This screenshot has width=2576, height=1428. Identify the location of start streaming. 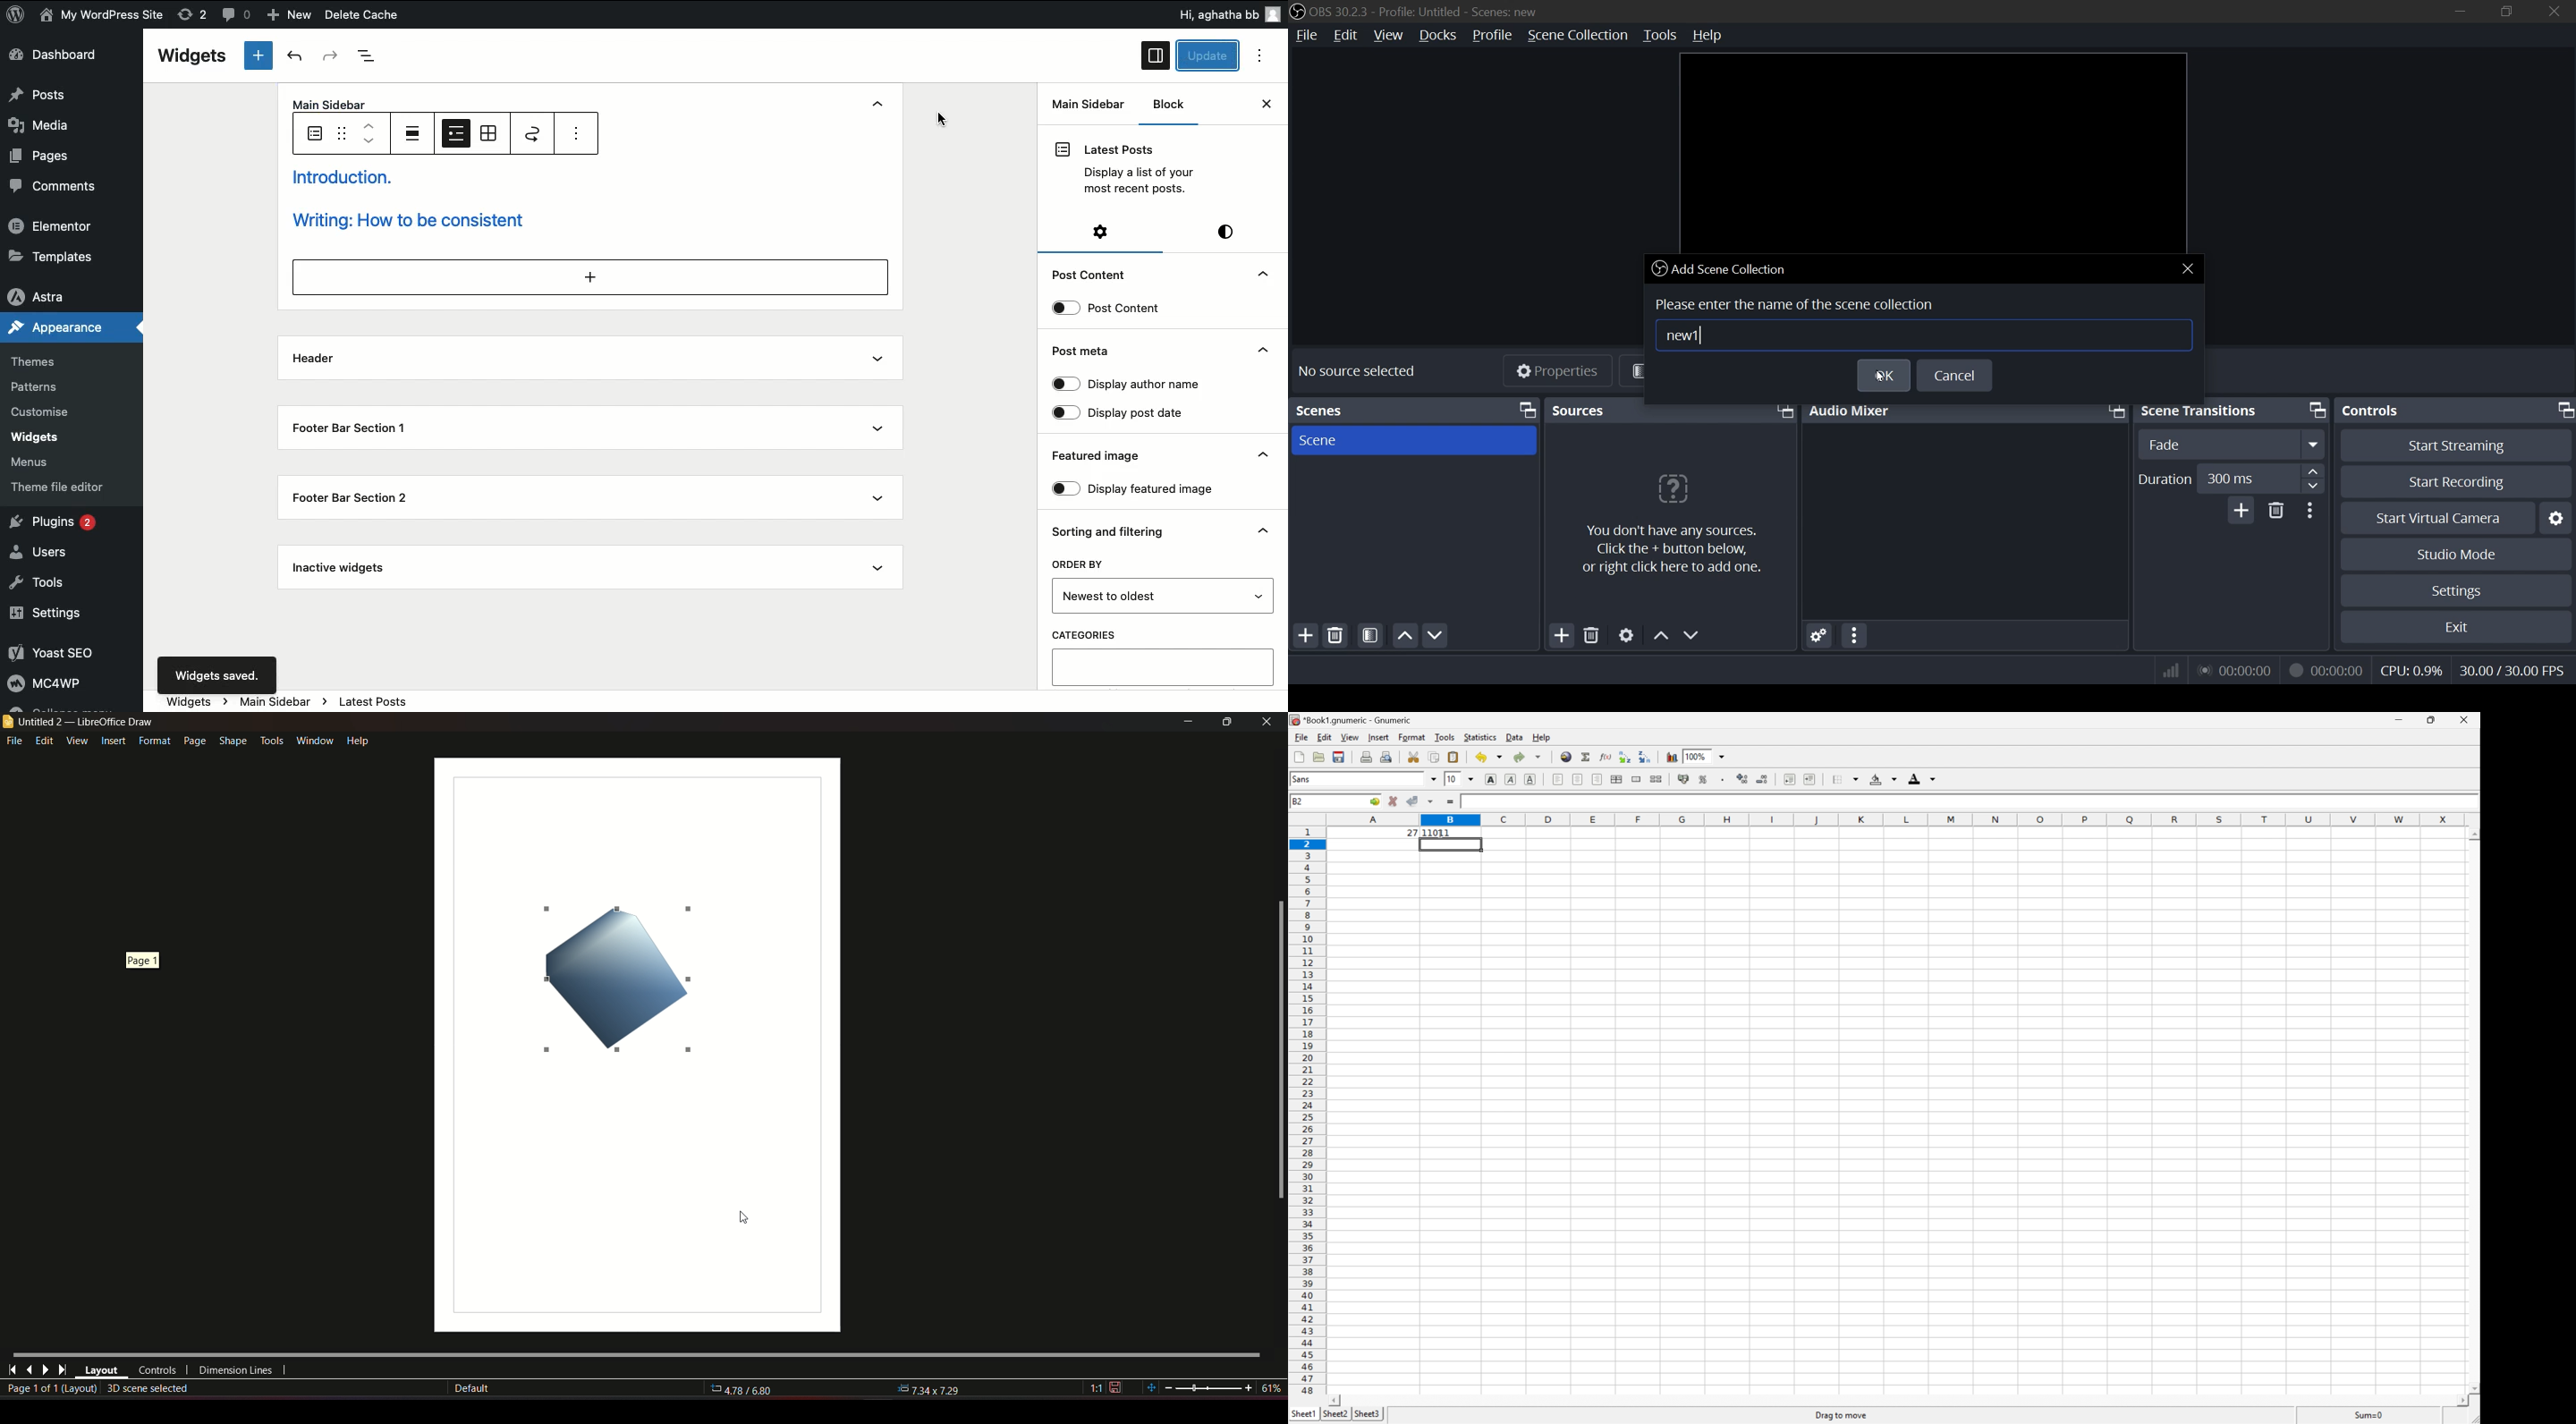
(2456, 446).